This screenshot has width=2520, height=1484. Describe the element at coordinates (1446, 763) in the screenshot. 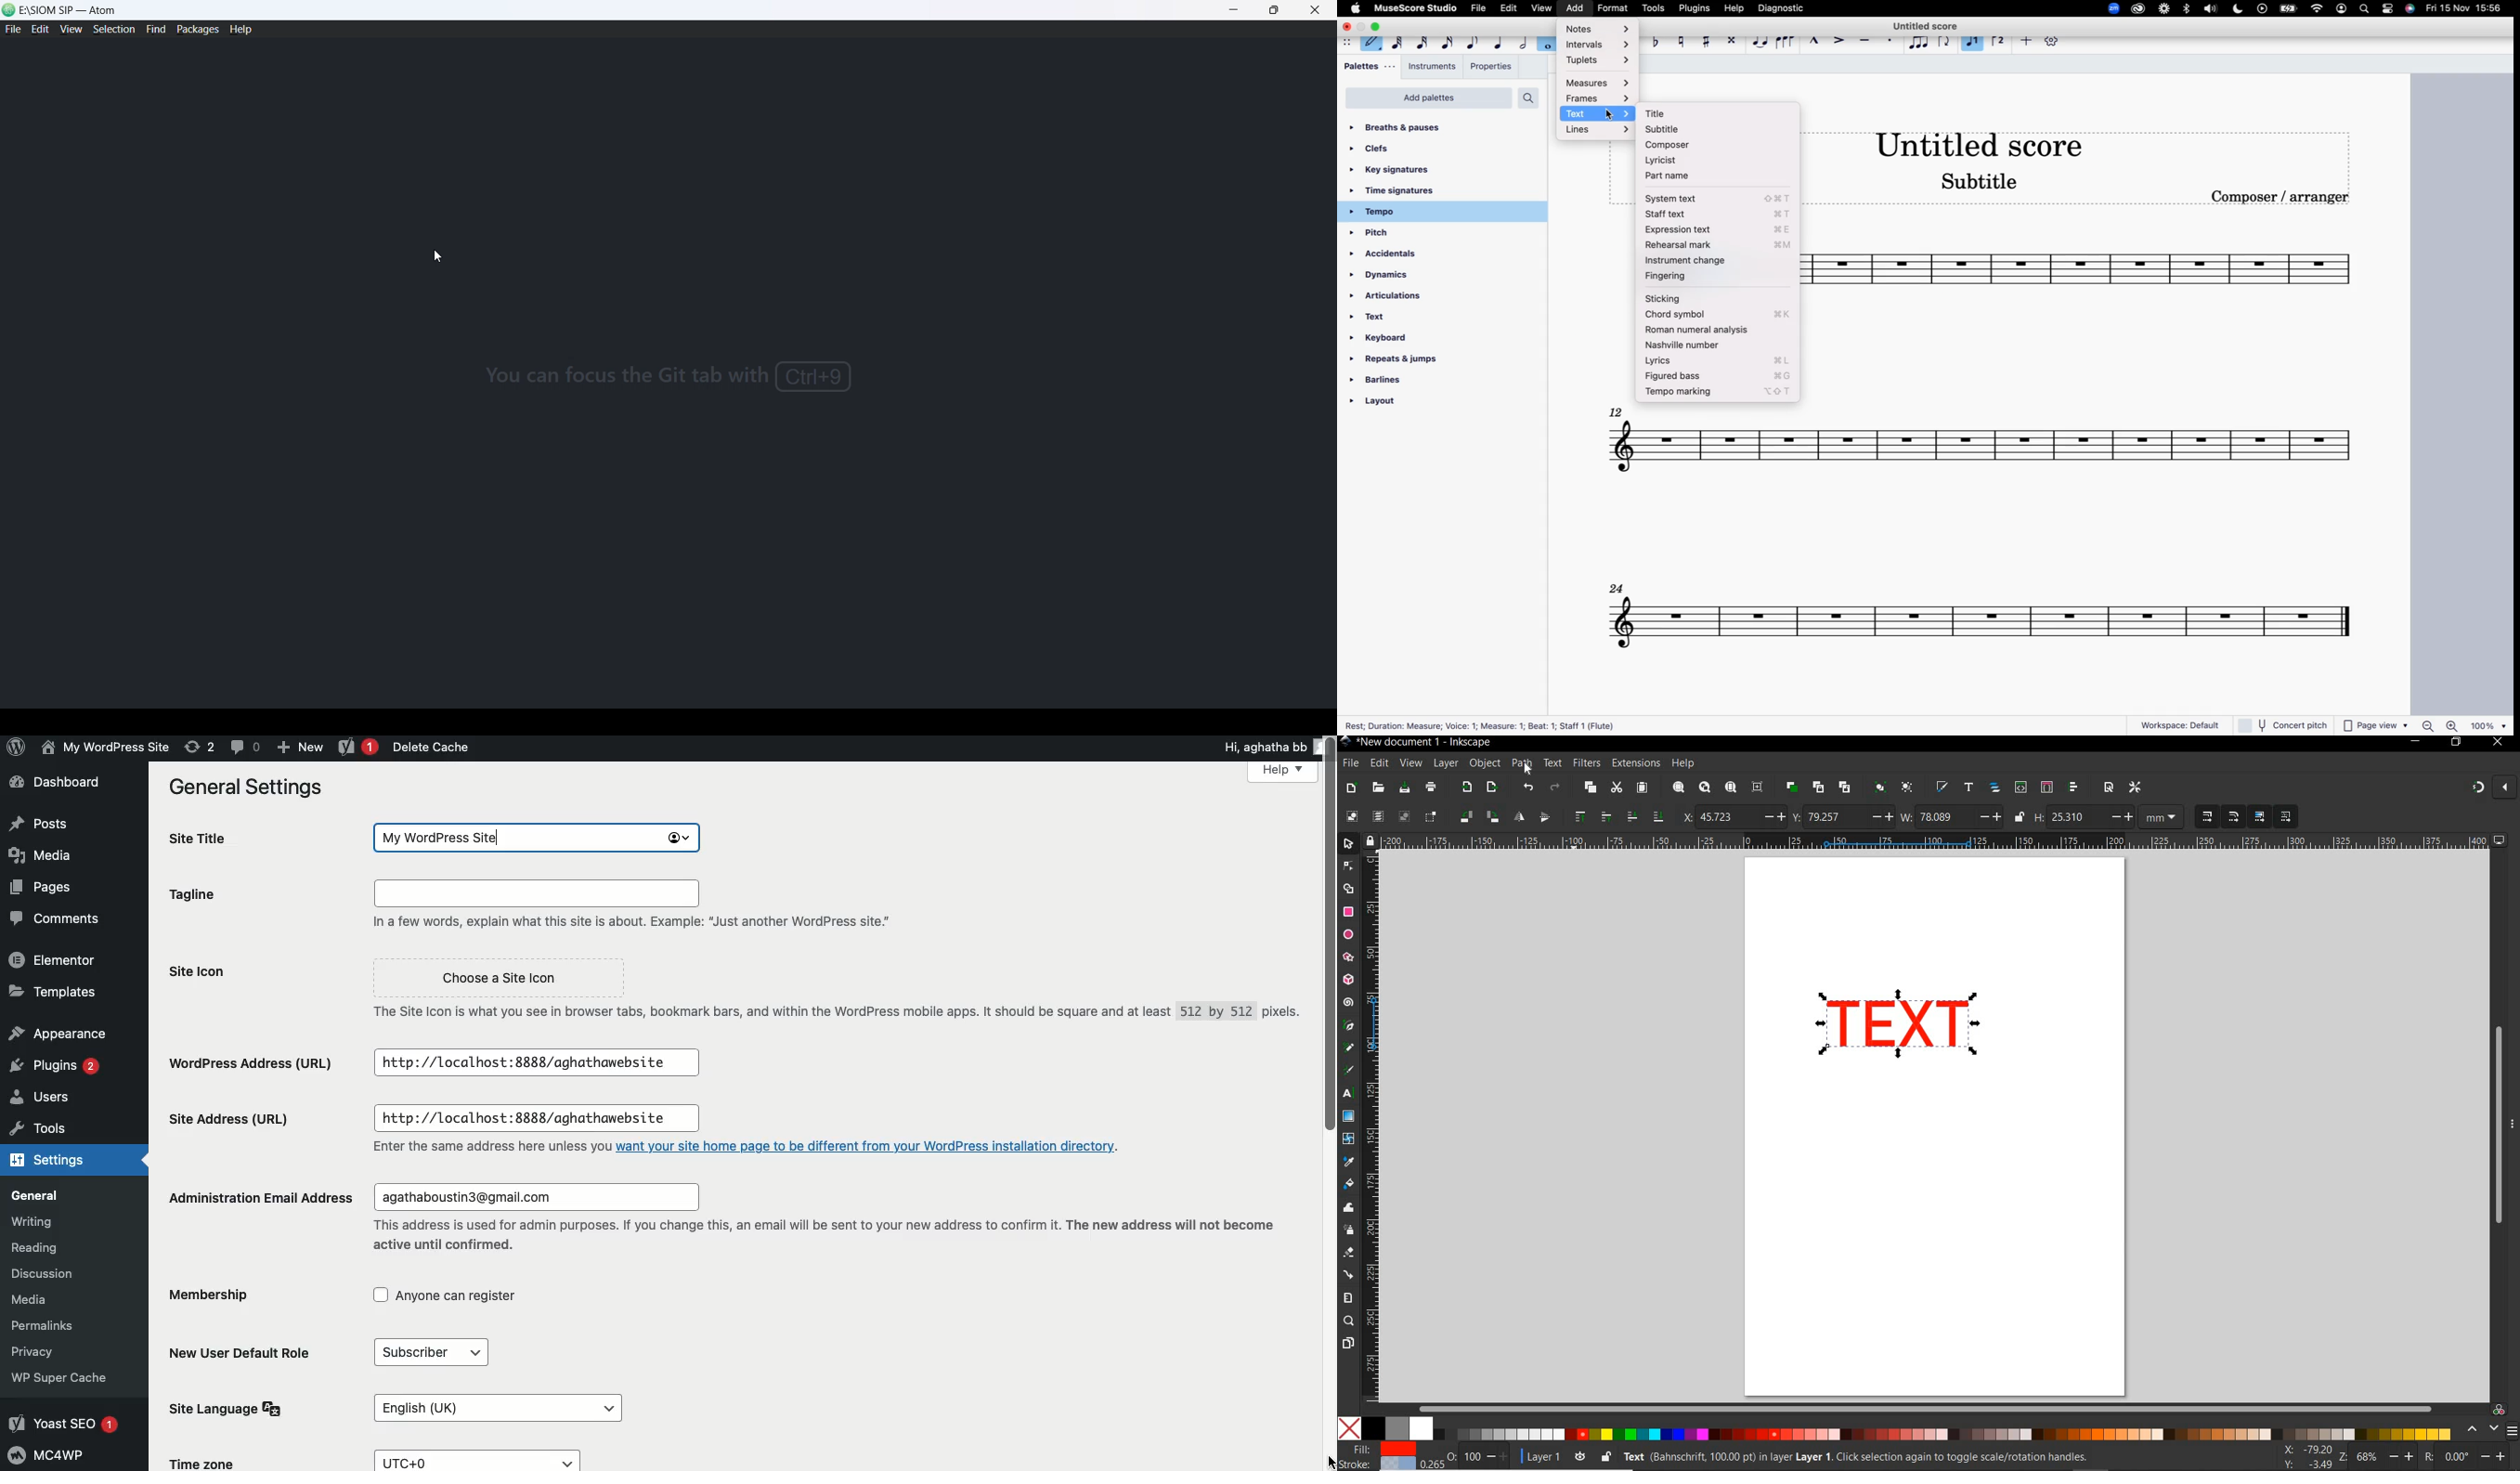

I see `LAYER` at that location.